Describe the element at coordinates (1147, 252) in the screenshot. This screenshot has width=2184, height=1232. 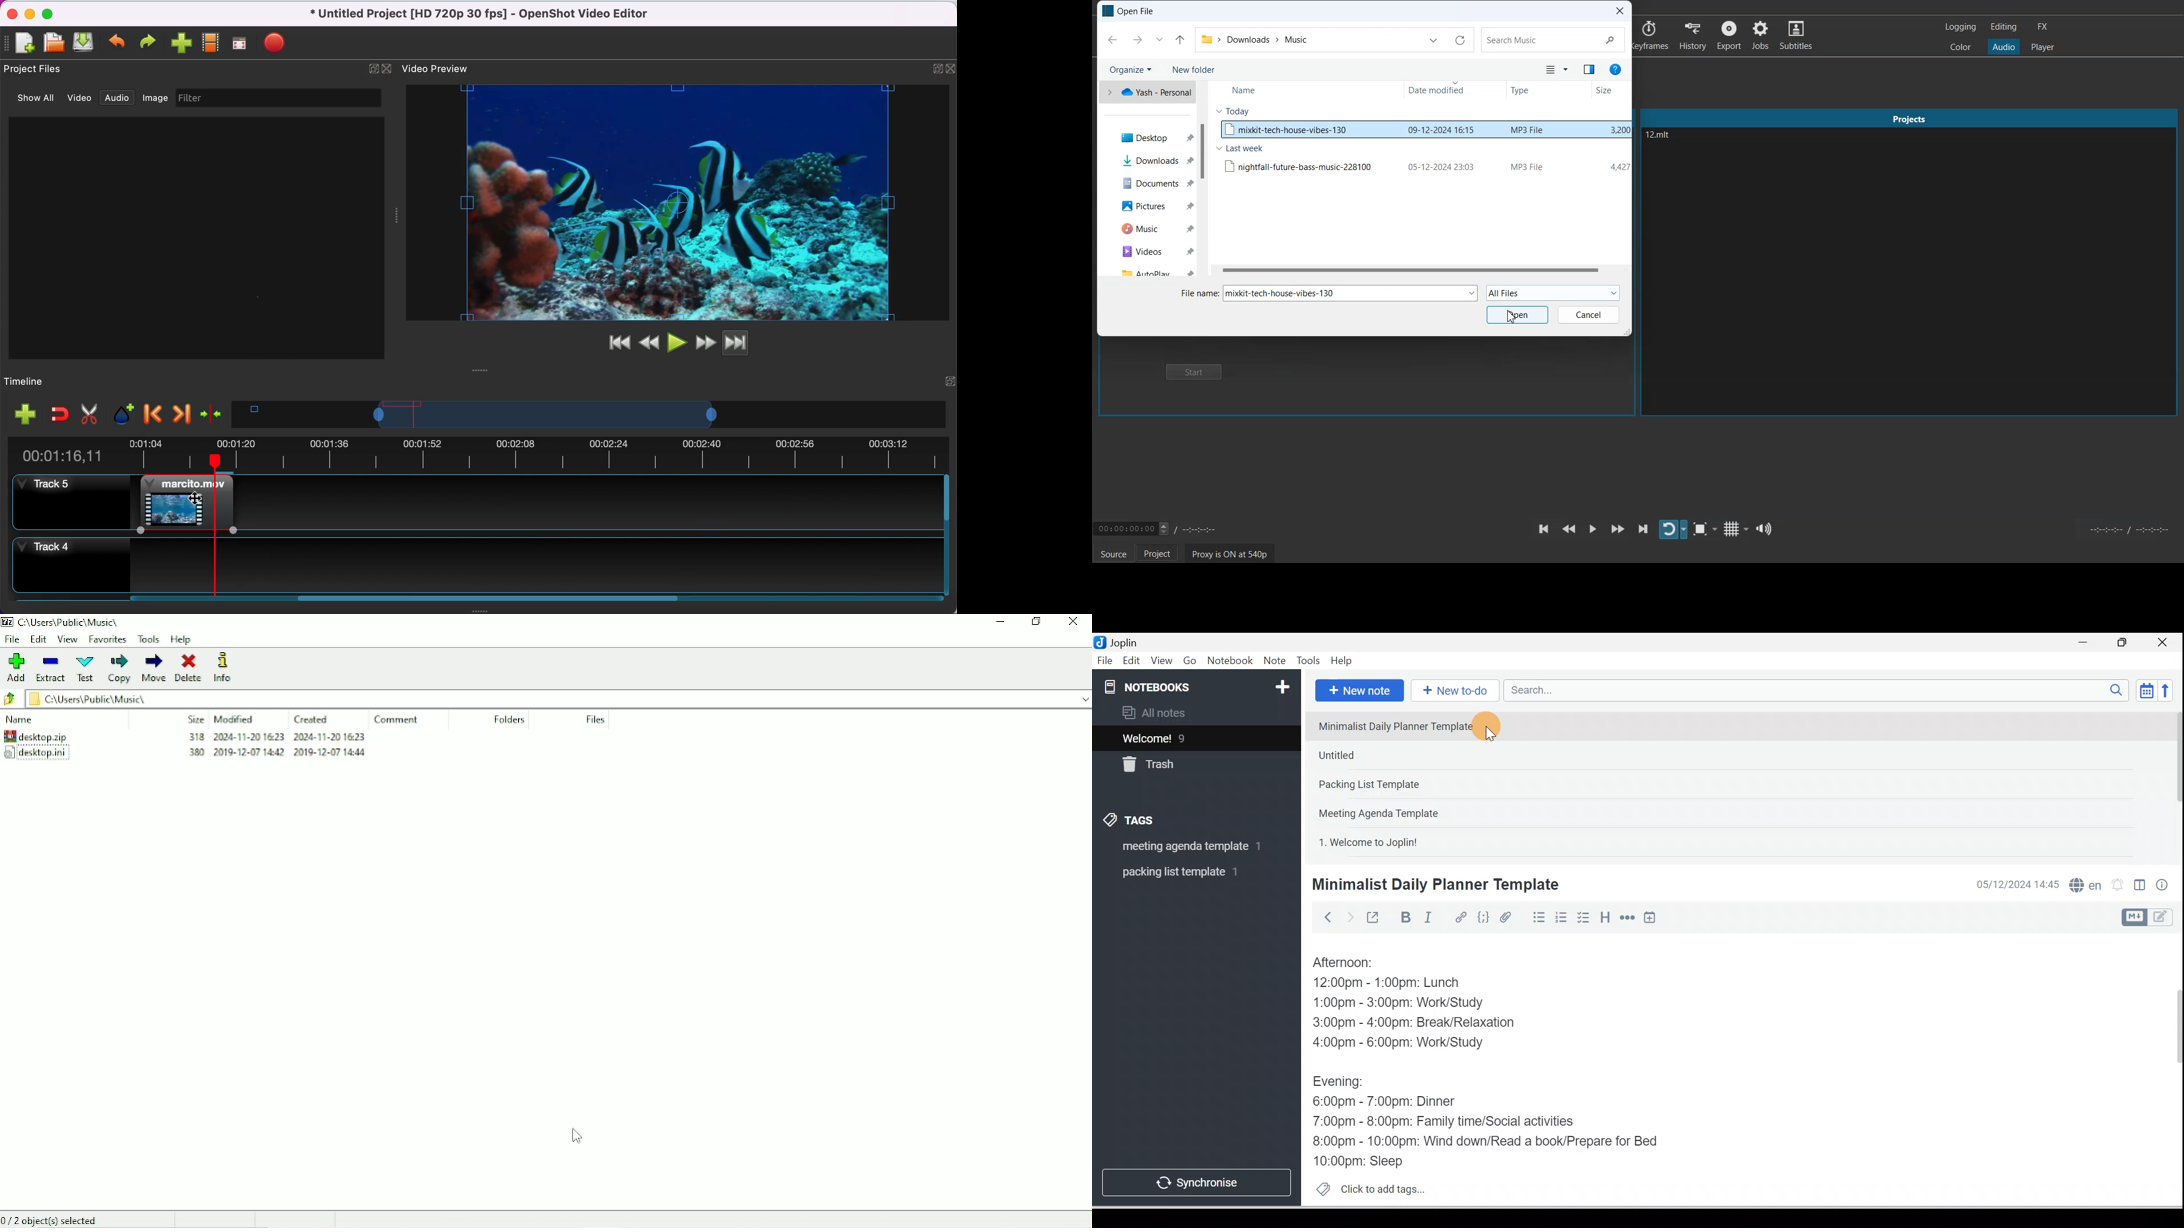
I see `Video` at that location.